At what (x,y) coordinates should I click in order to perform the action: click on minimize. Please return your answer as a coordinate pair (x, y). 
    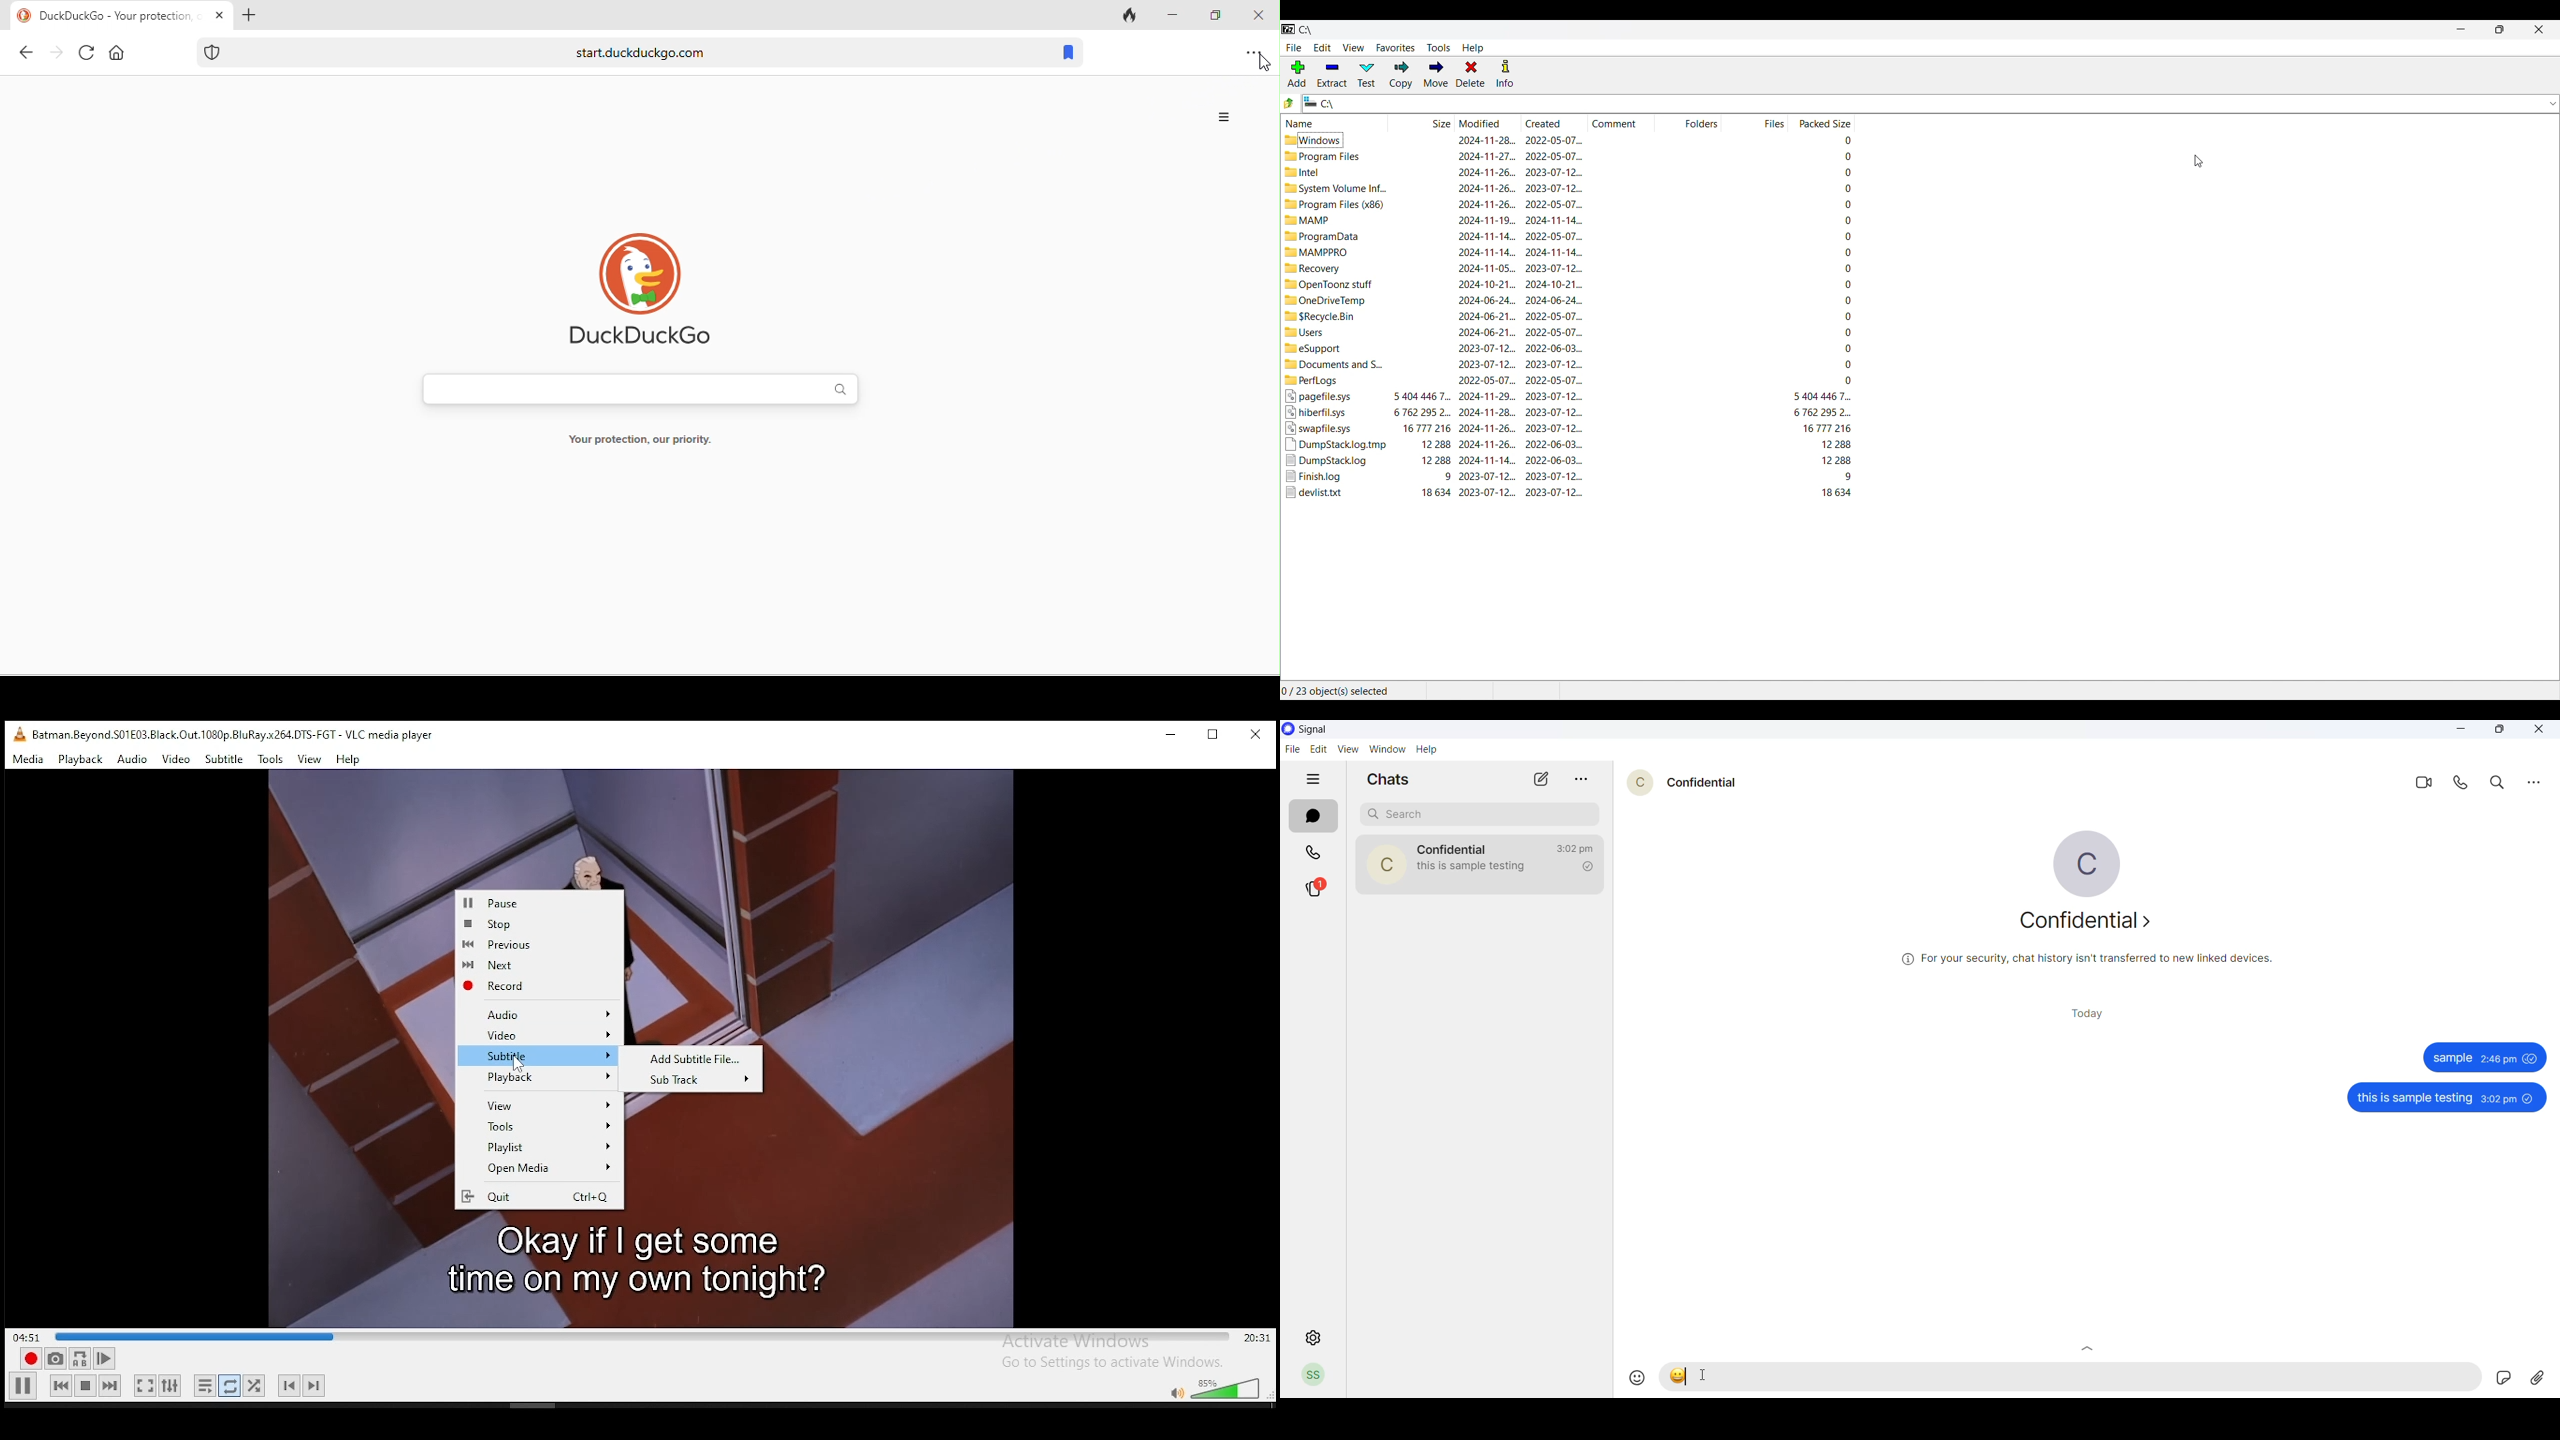
    Looking at the image, I should click on (2457, 731).